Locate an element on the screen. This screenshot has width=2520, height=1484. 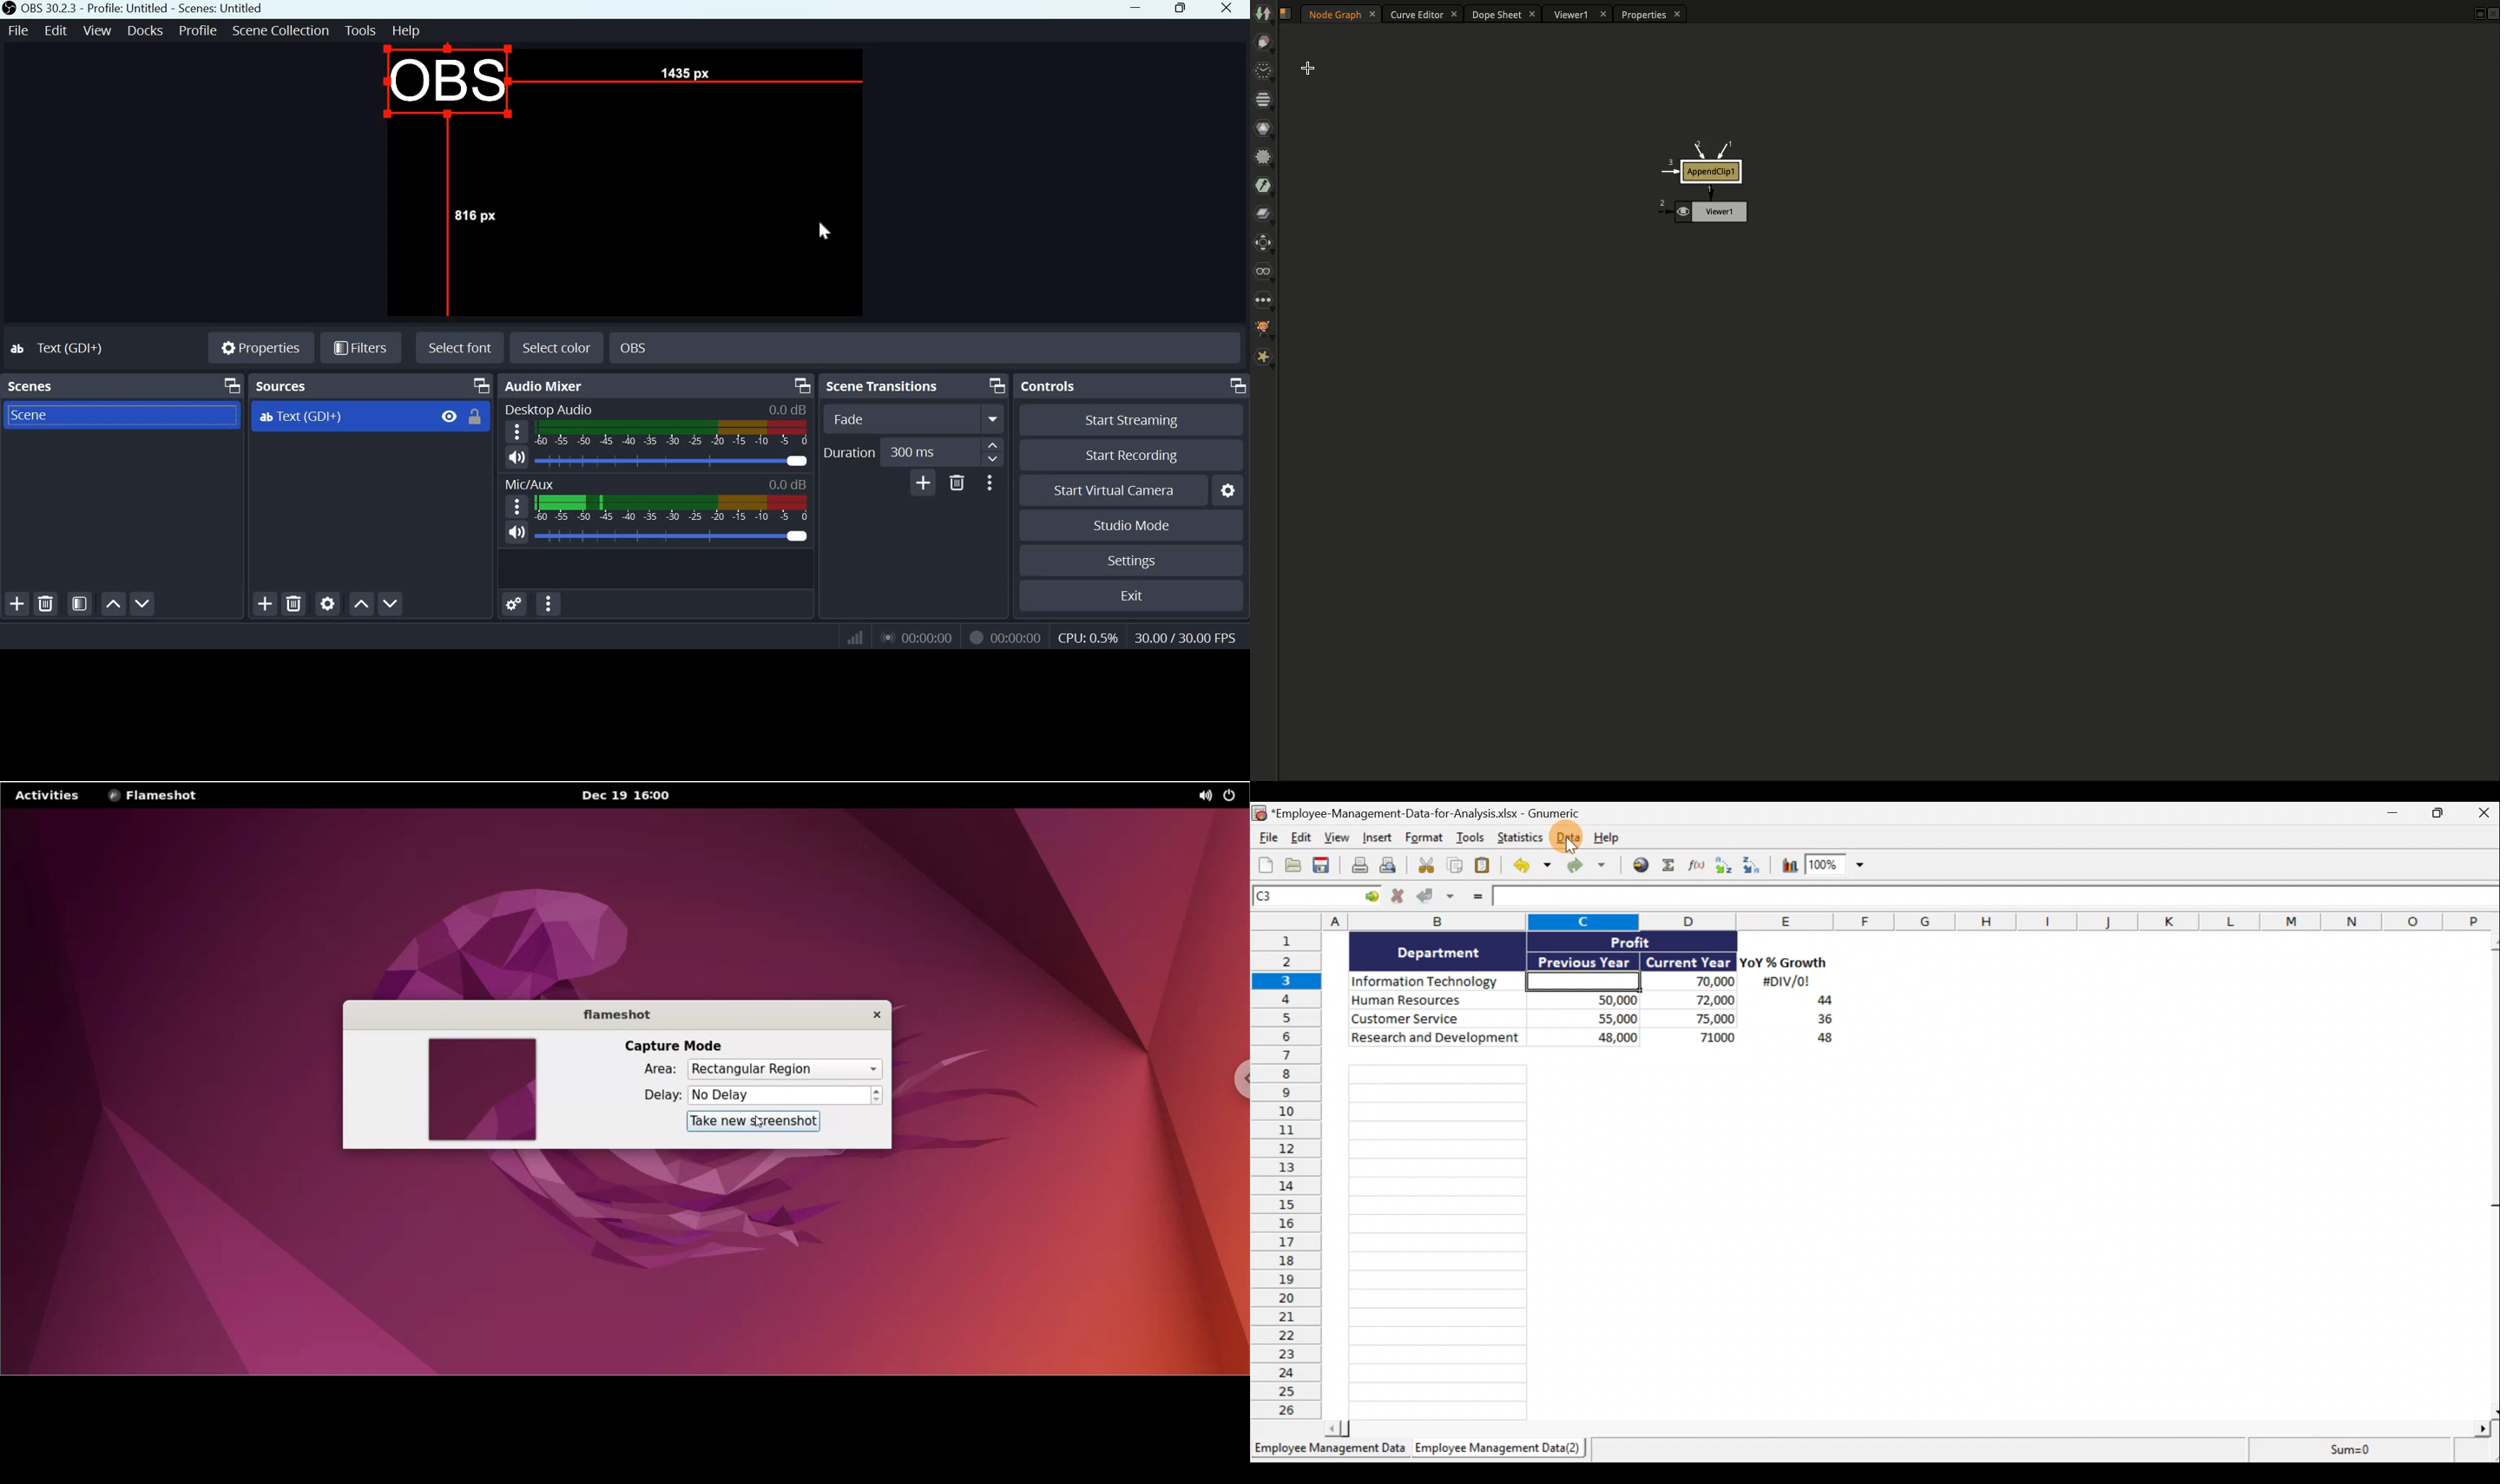
Cursor is located at coordinates (825, 225).